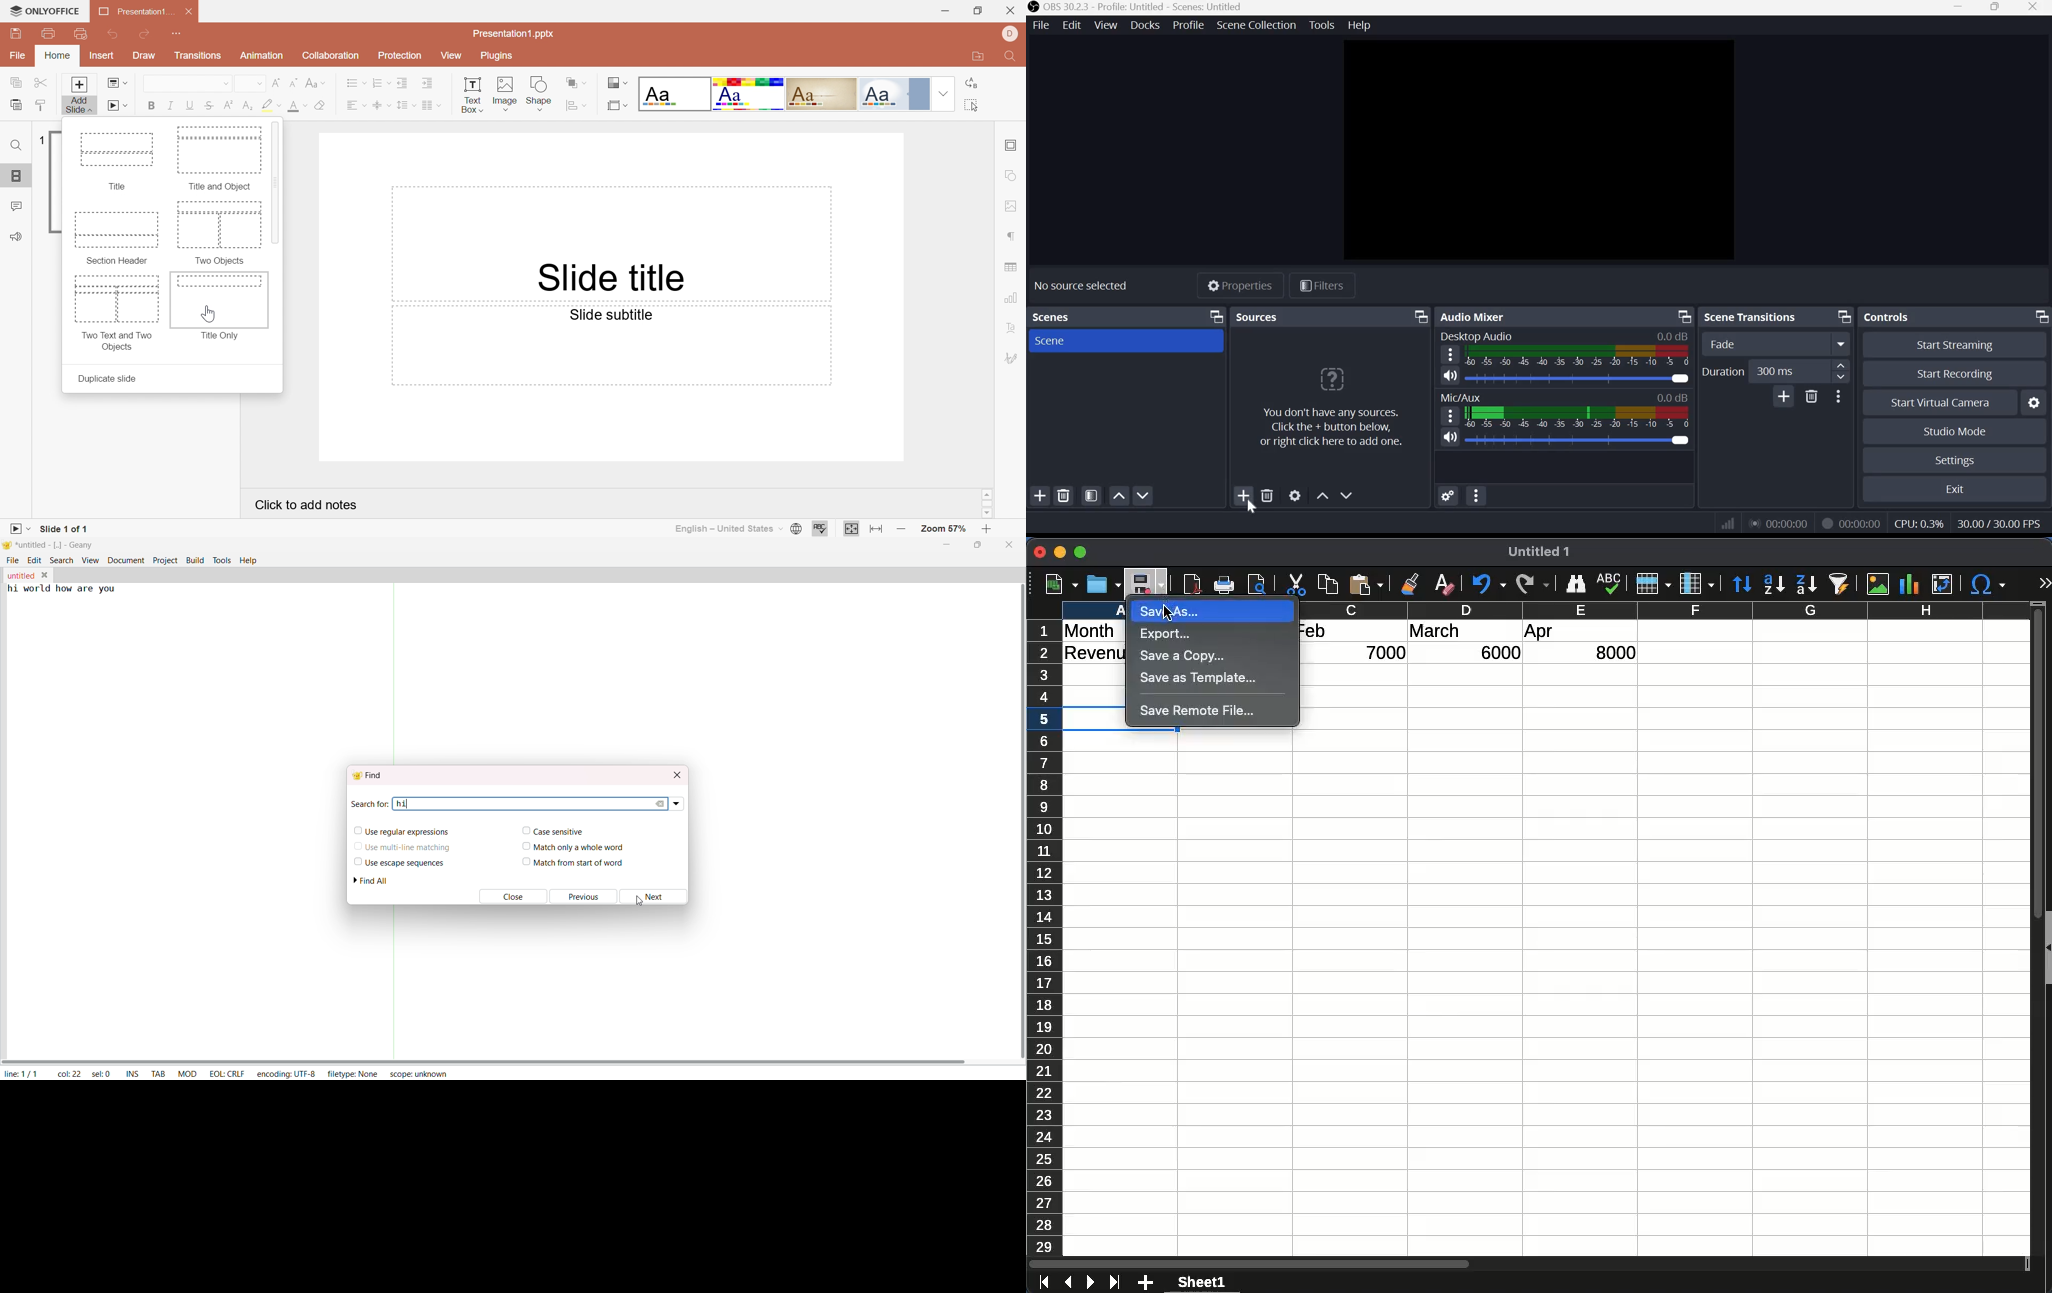 This screenshot has width=2072, height=1316. I want to click on first sheet, so click(1042, 1283).